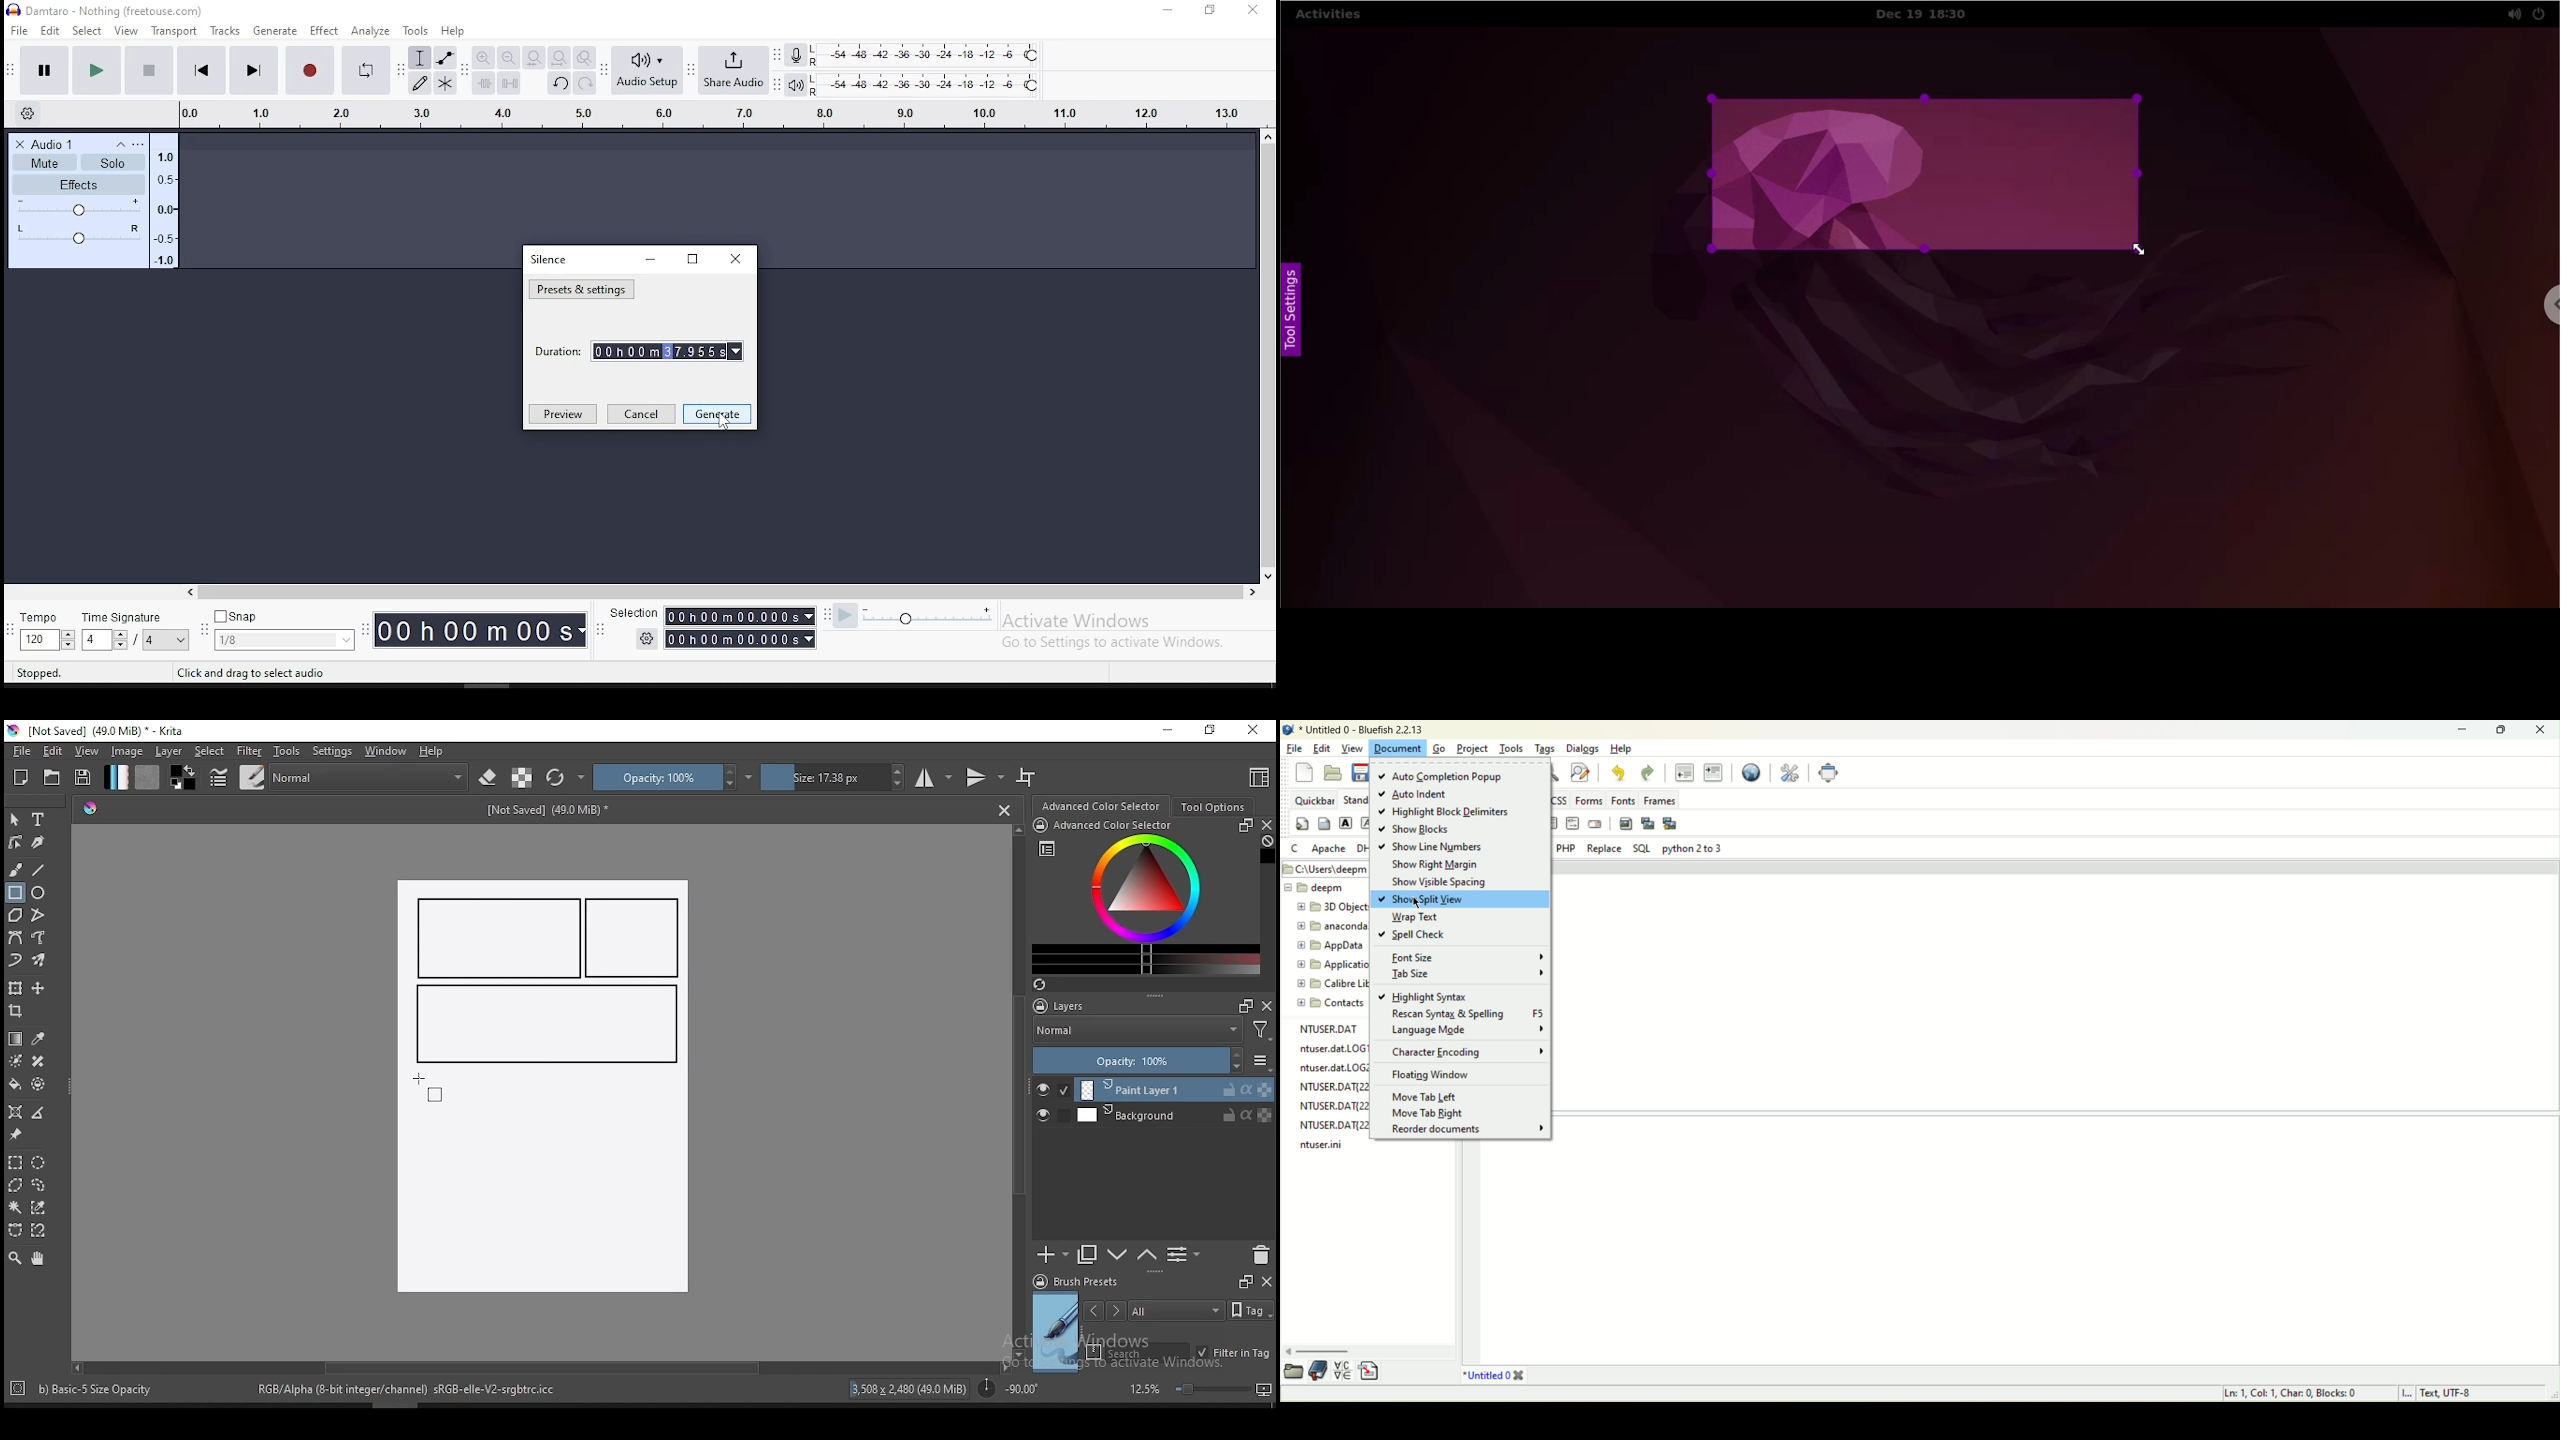 The height and width of the screenshot is (1456, 2576). I want to click on Effects, so click(81, 186).